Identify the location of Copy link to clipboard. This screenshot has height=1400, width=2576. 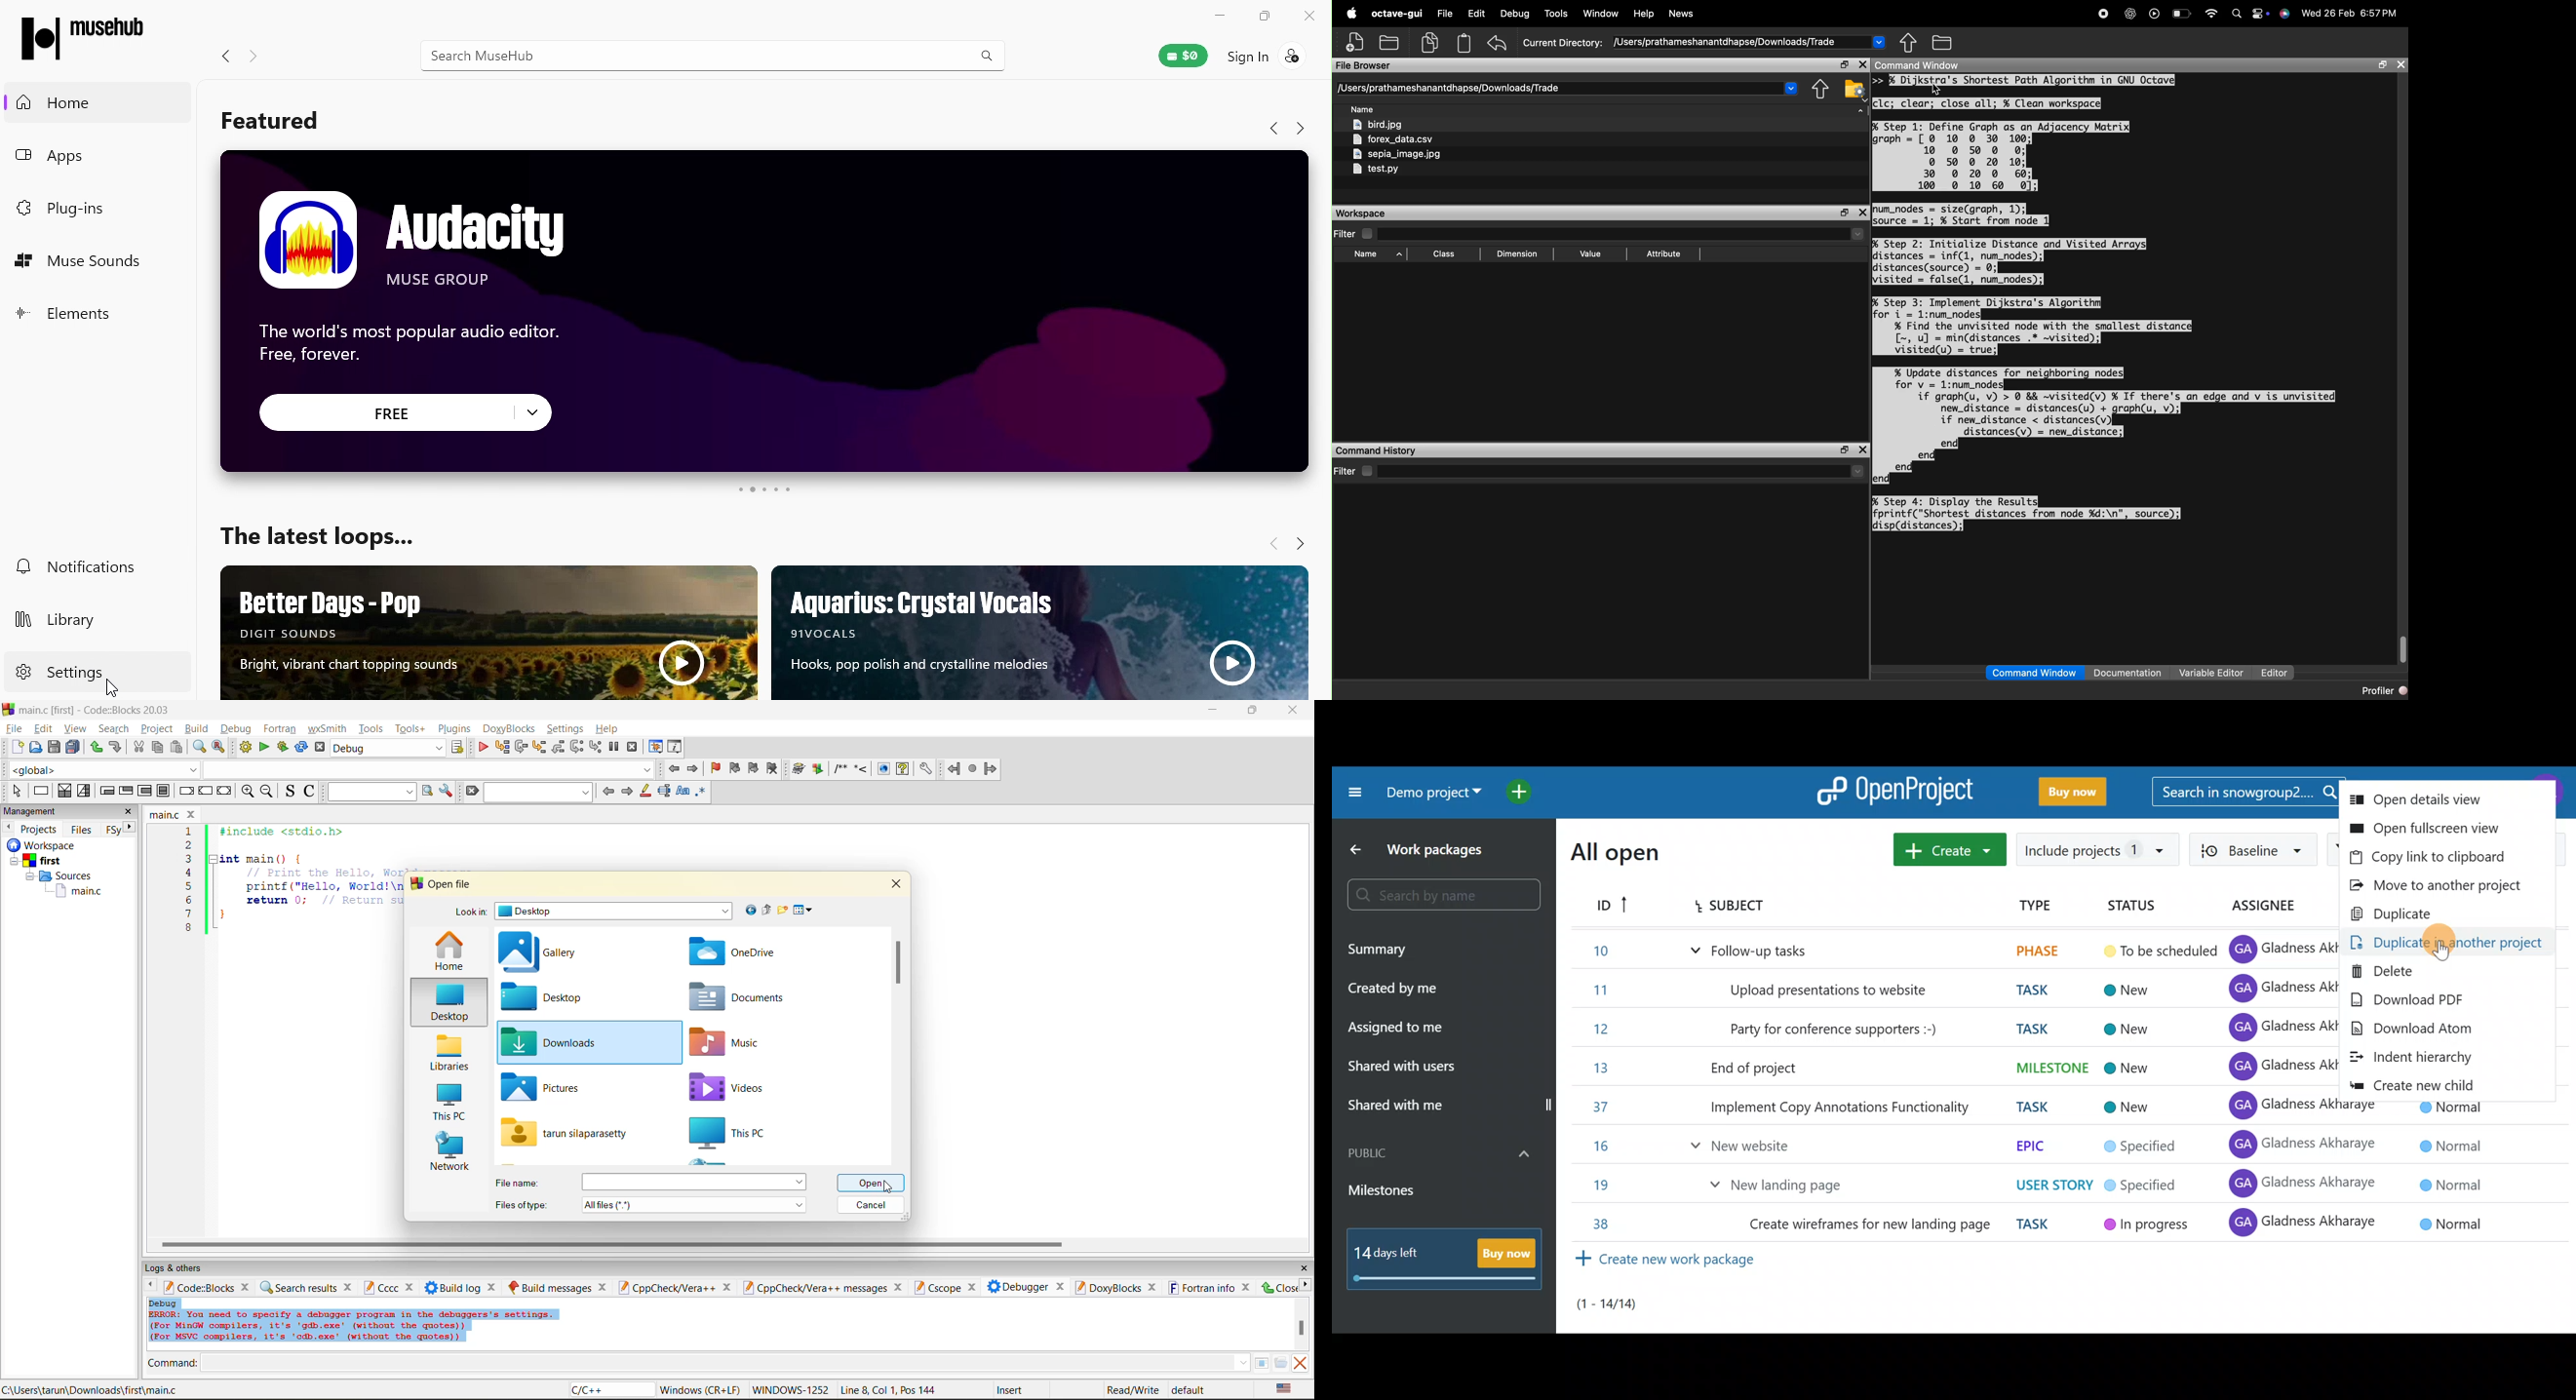
(2445, 858).